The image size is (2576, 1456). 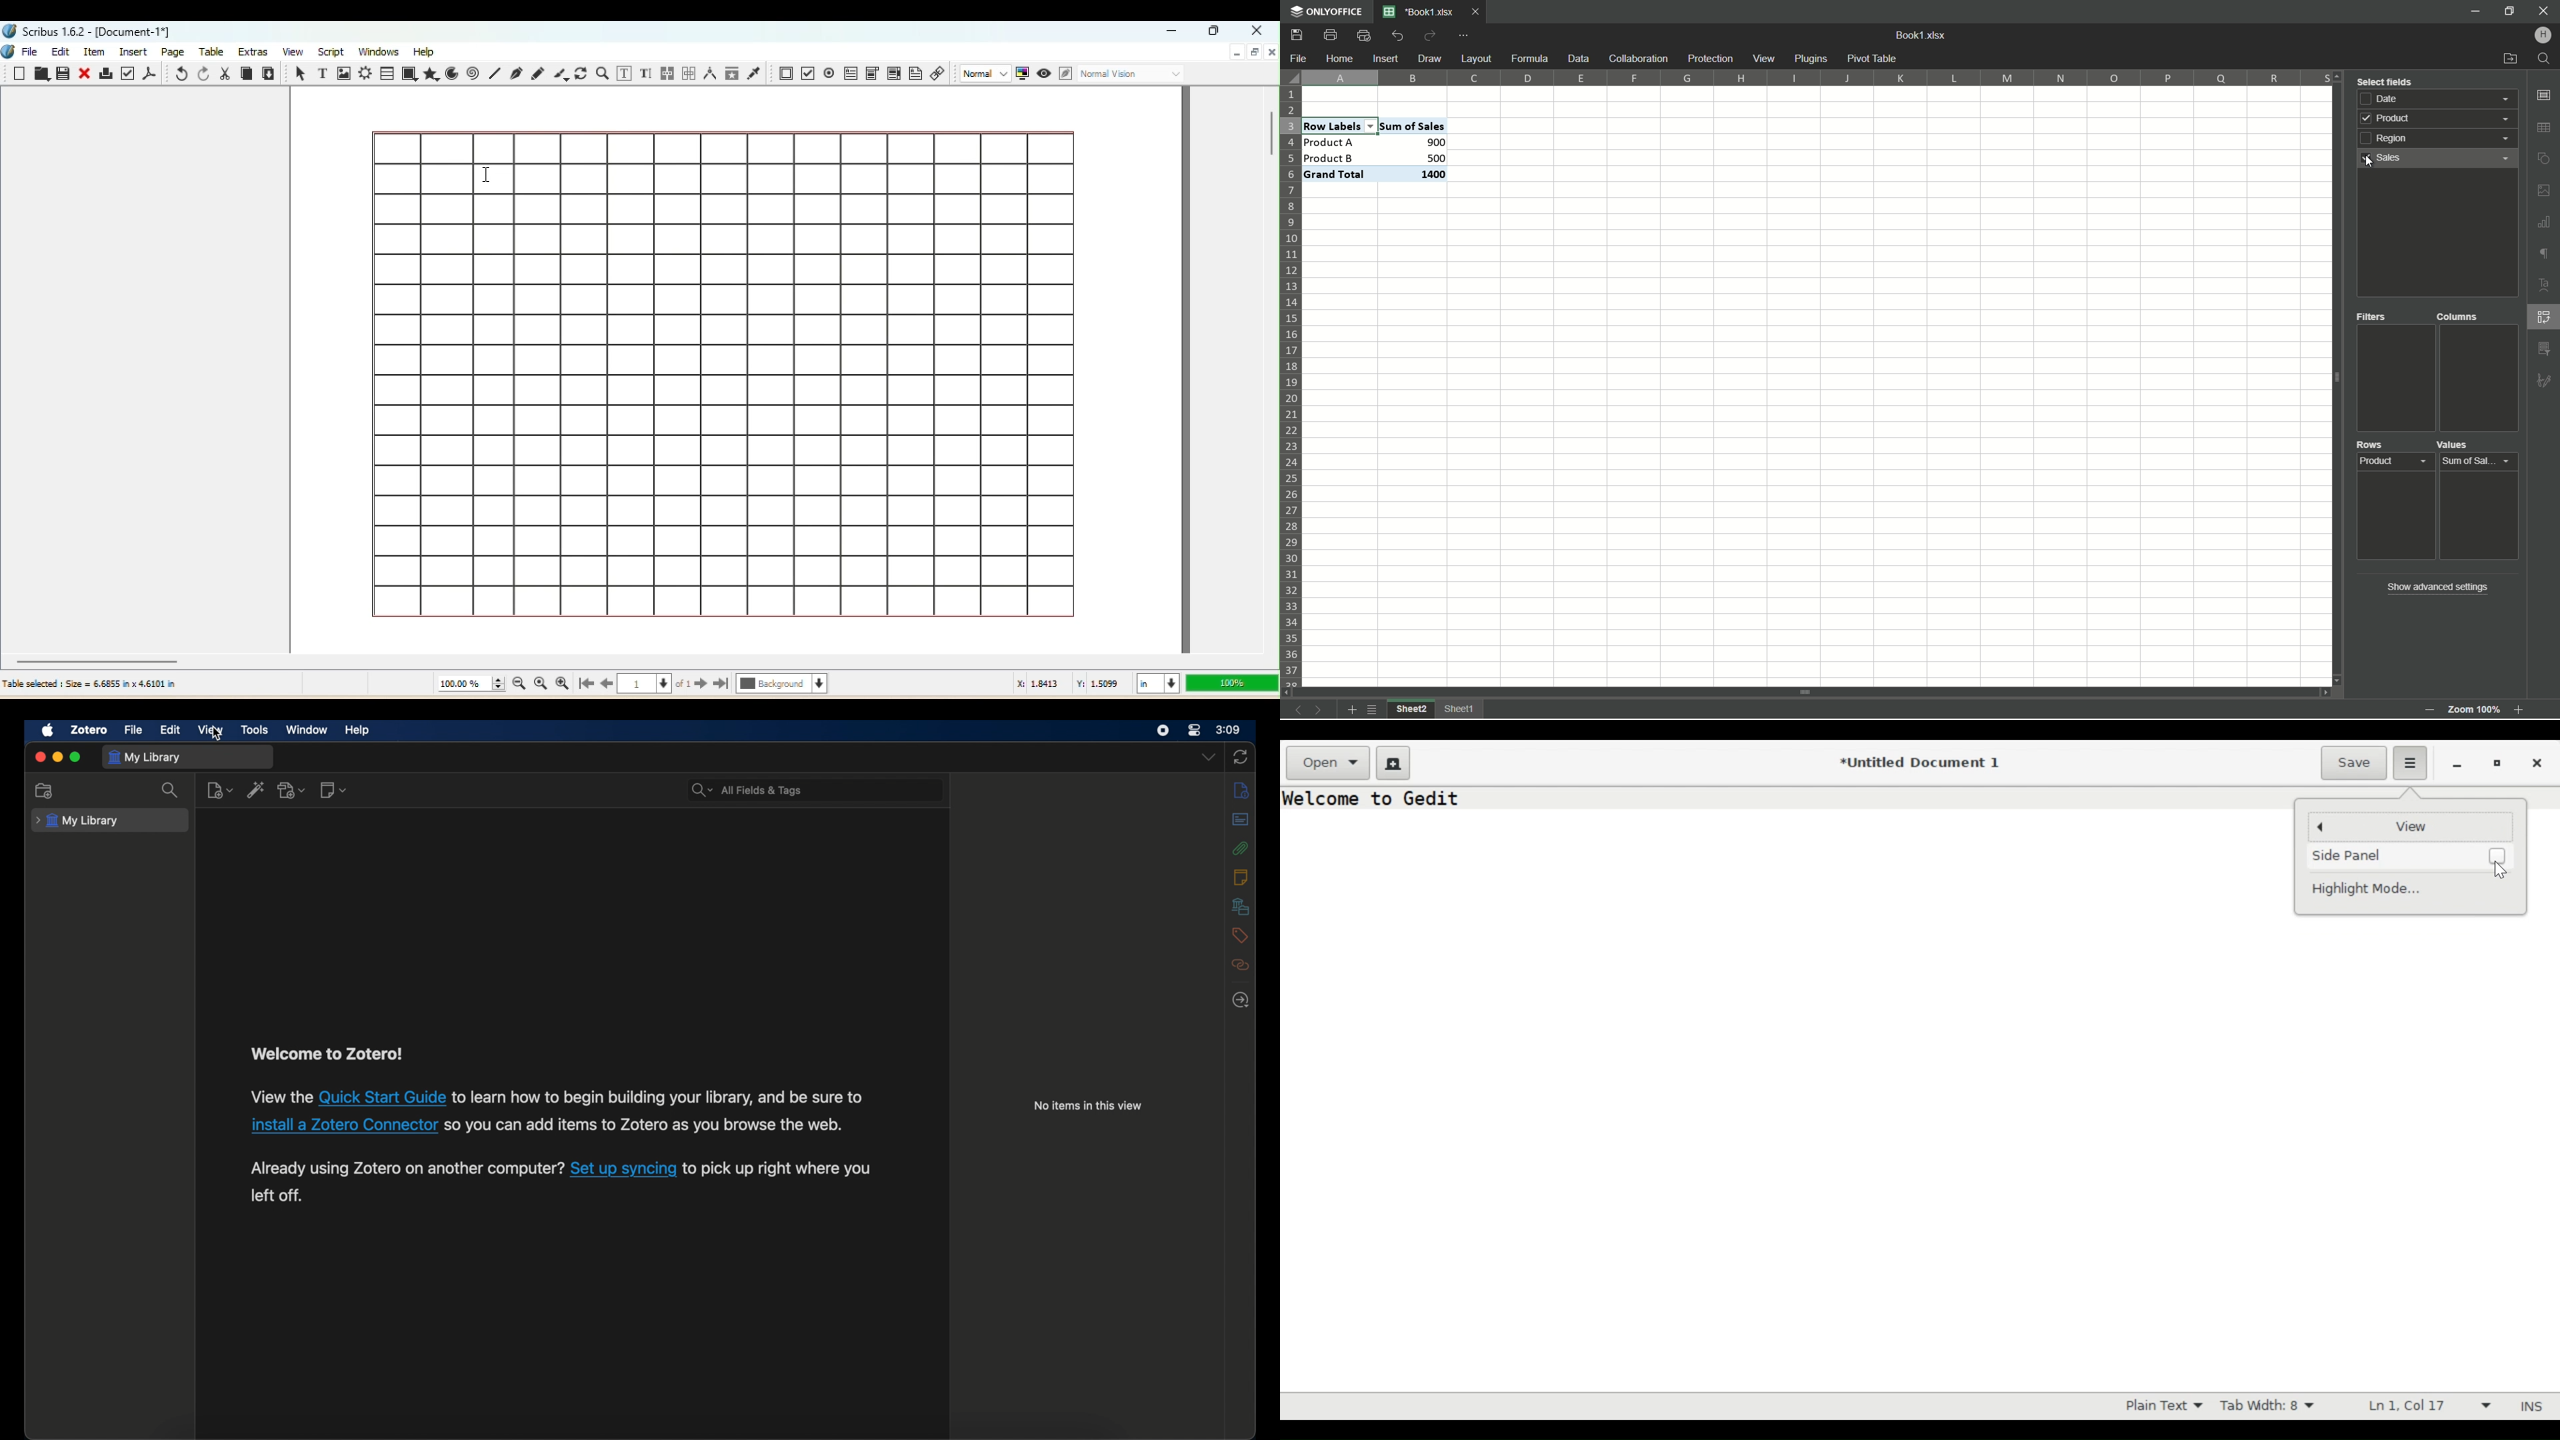 I want to click on row number, so click(x=1293, y=387).